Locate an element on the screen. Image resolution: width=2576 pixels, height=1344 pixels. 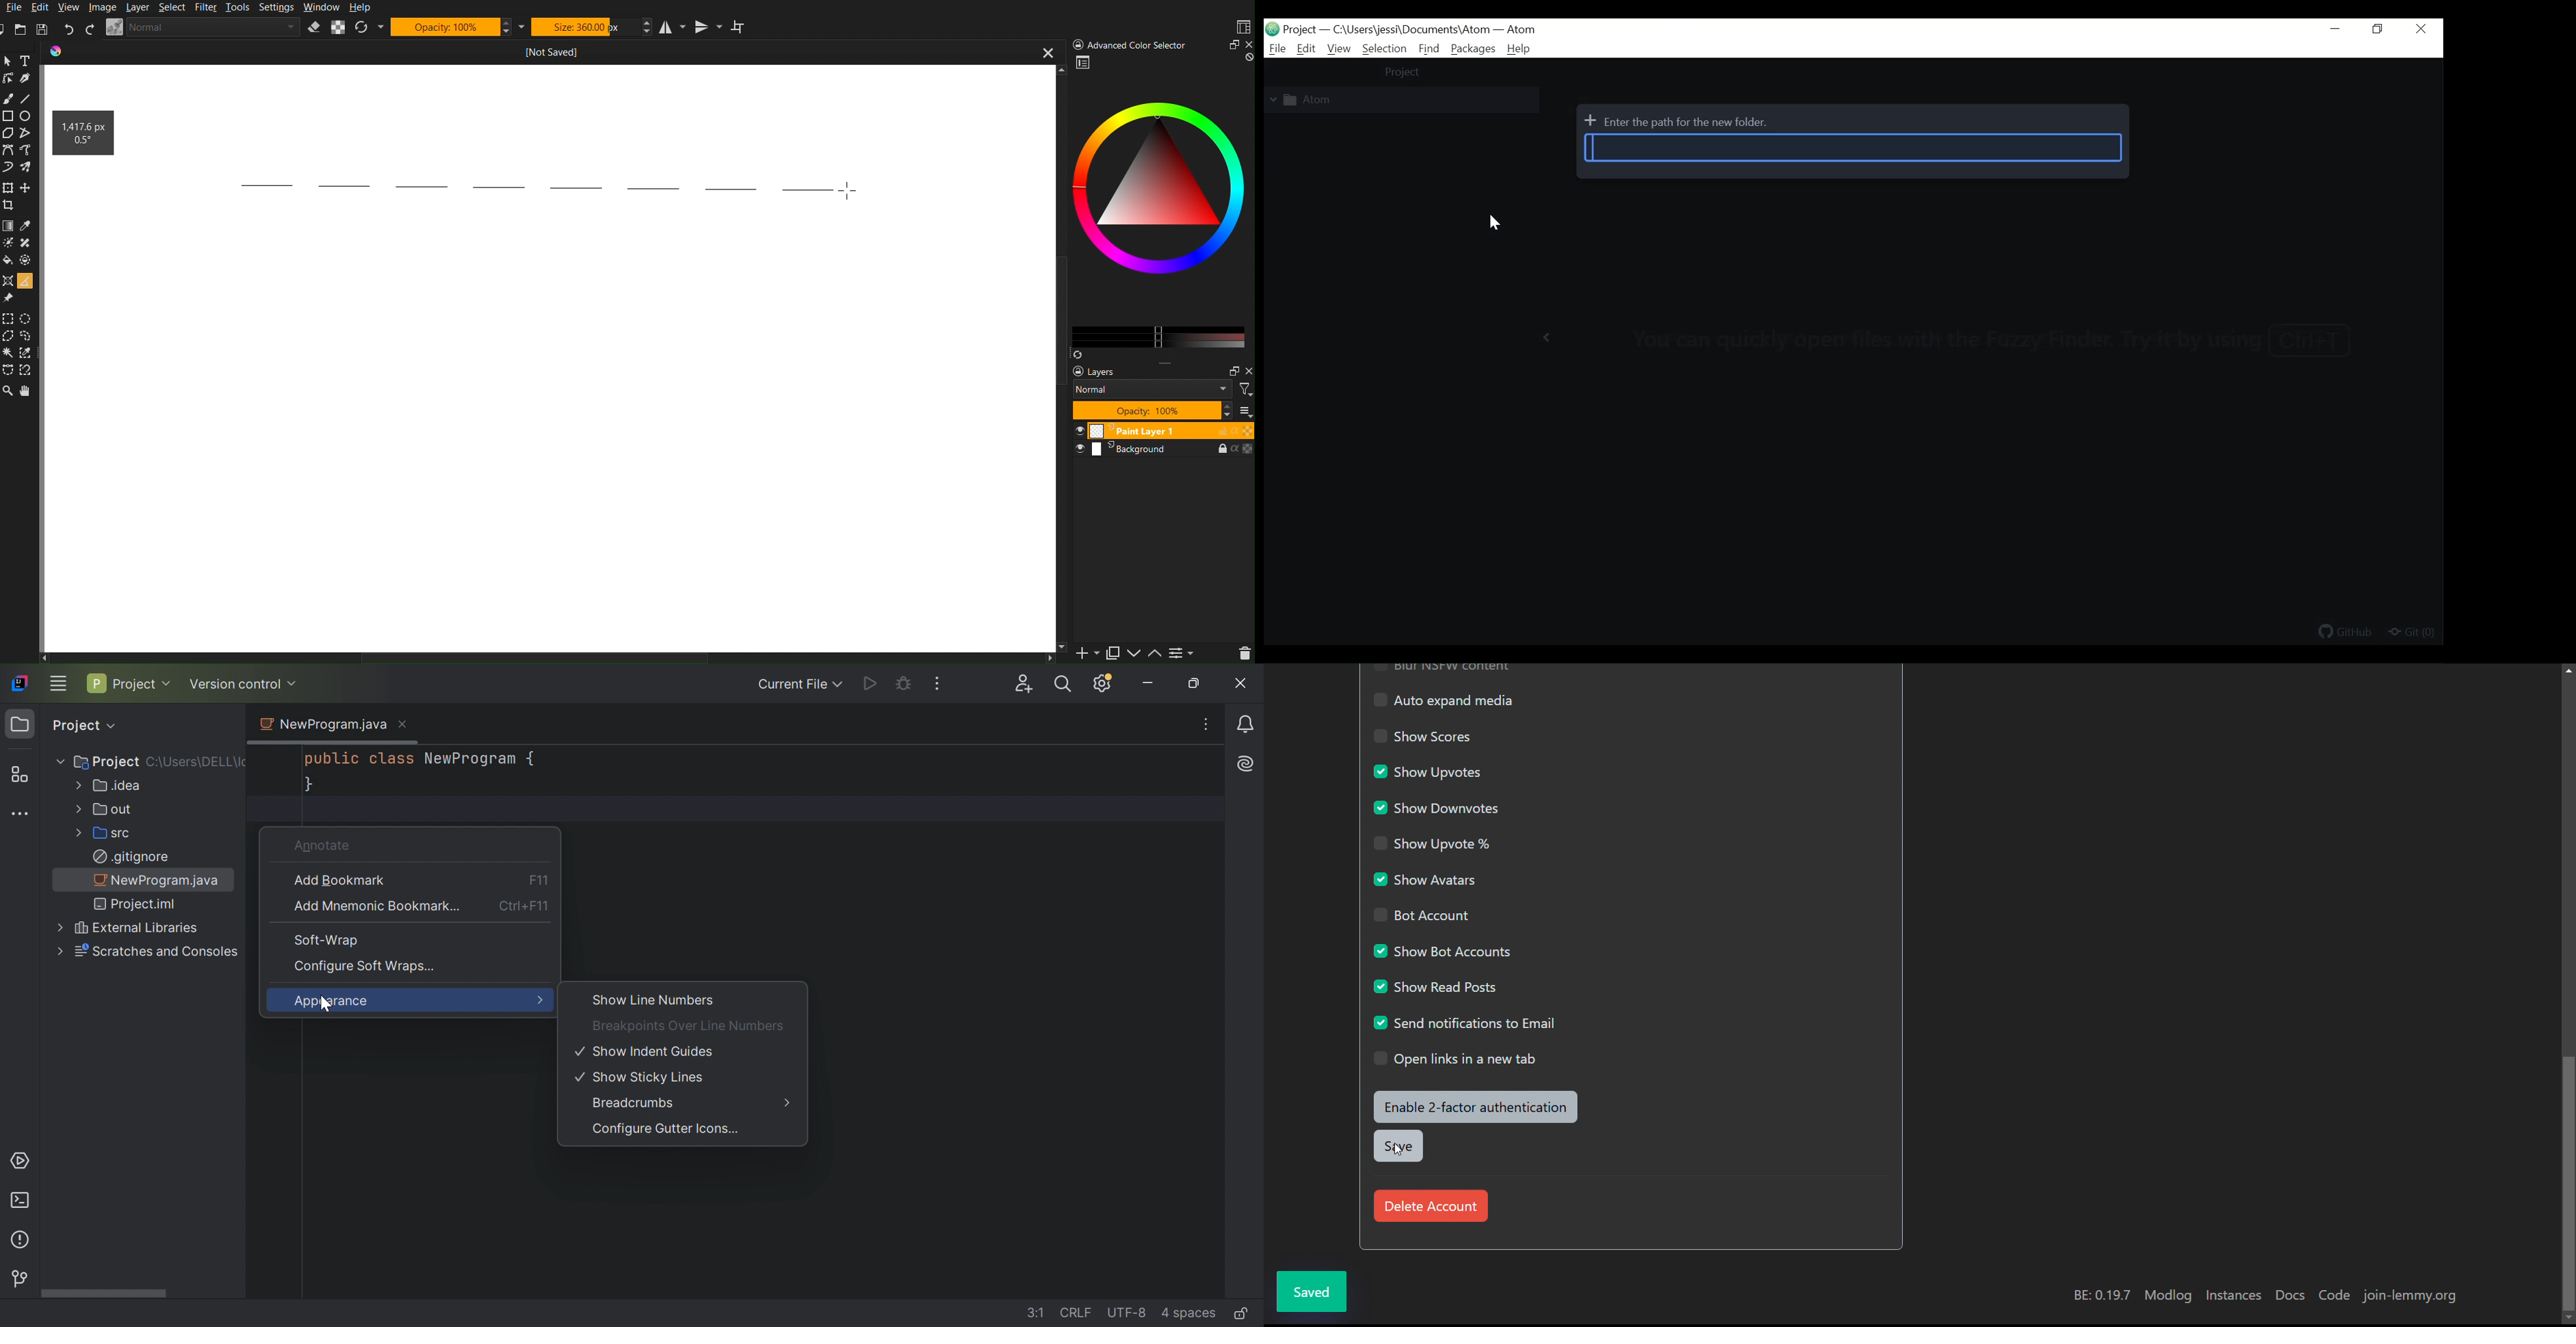
Red Eye Fix is located at coordinates (9, 166).